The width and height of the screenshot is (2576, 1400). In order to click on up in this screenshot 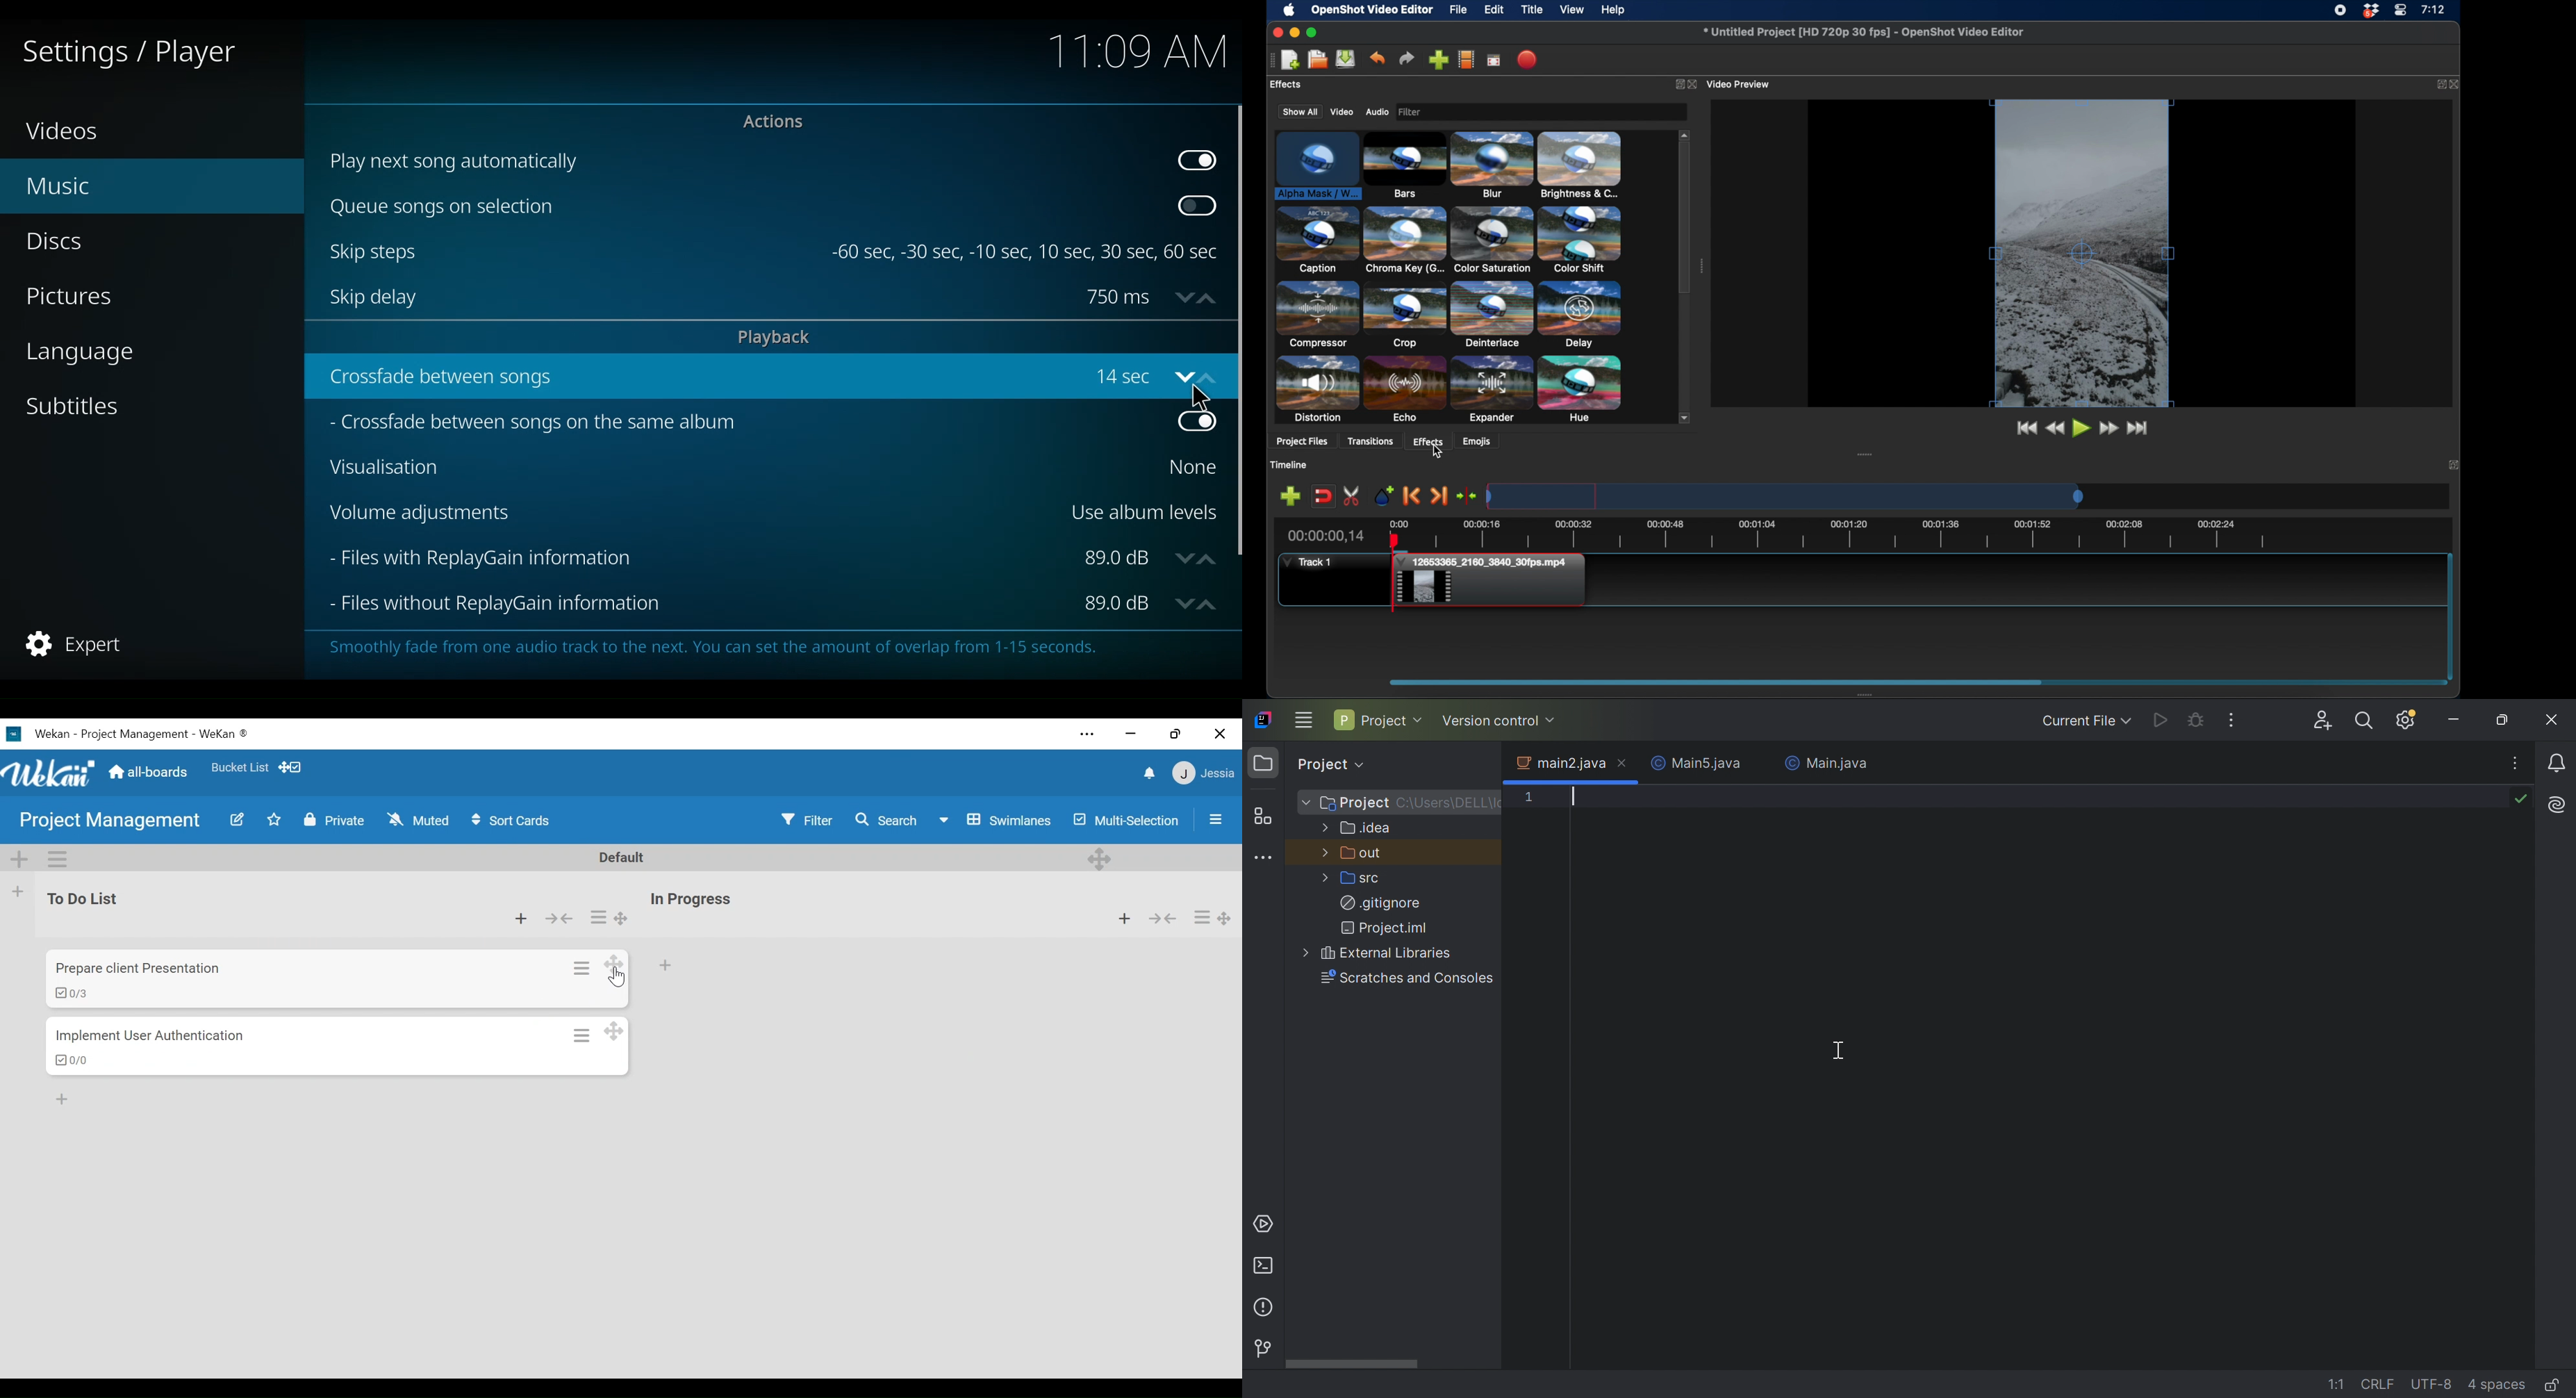, I will do `click(1210, 379)`.